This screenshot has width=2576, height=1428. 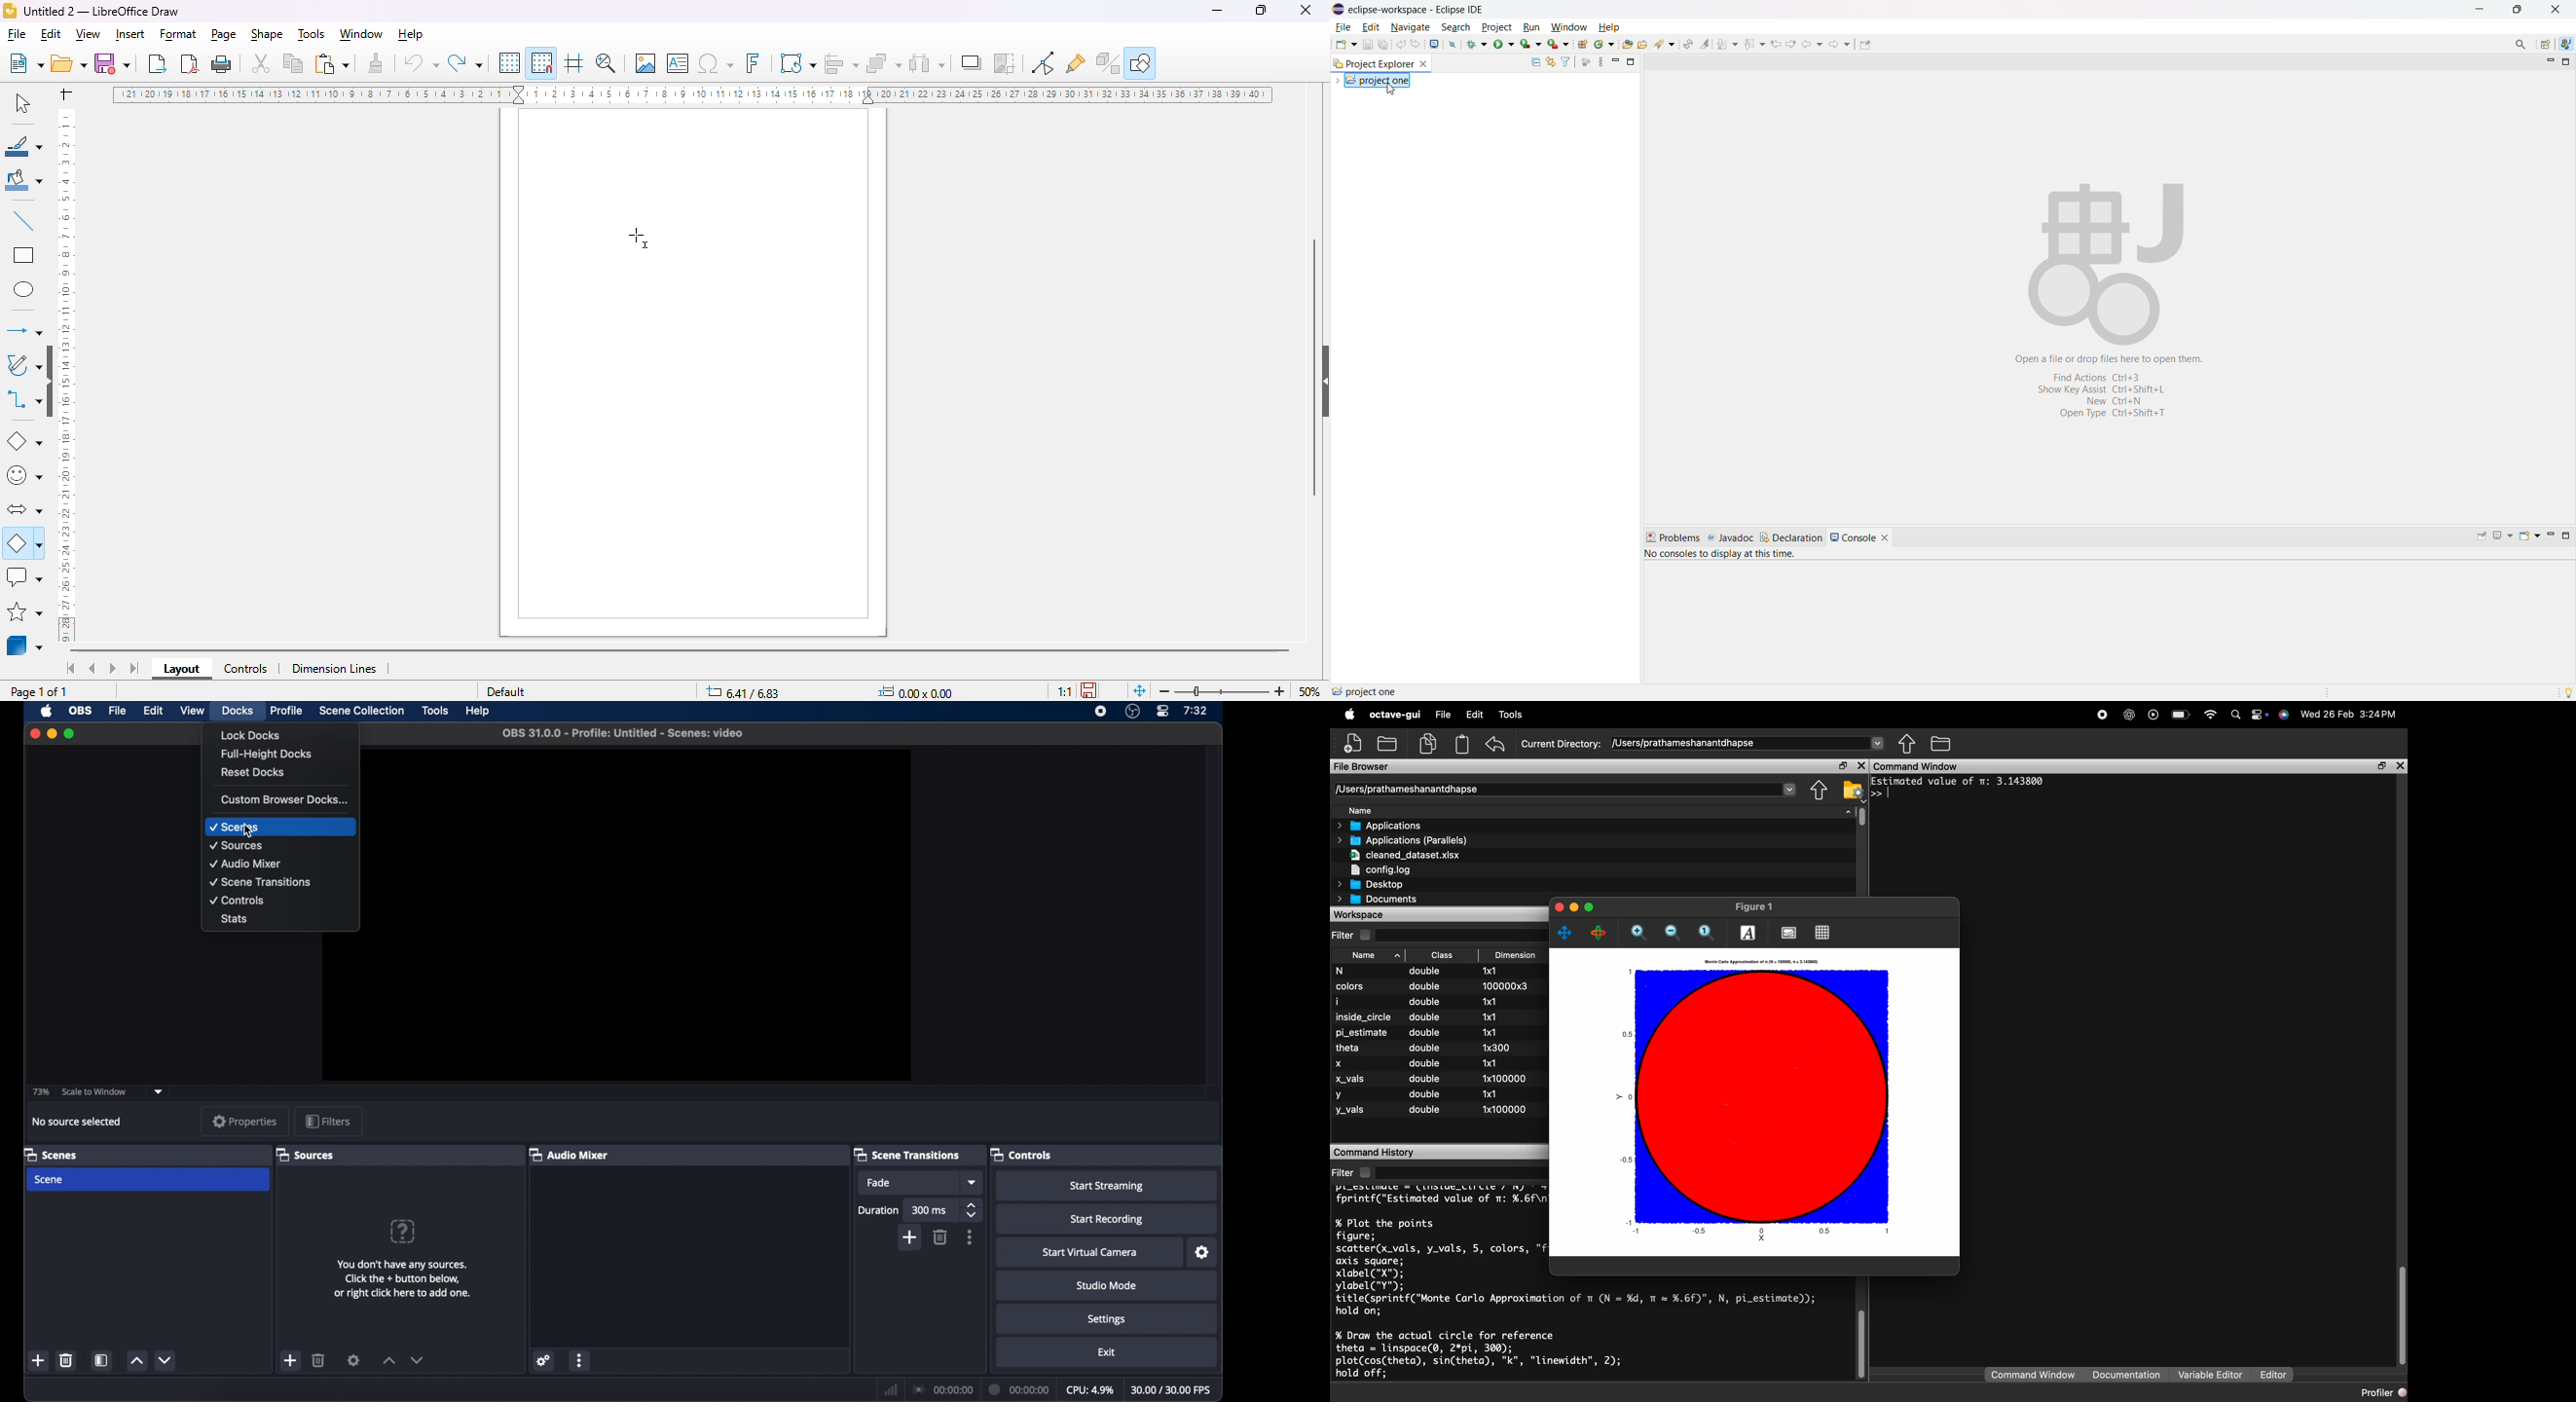 What do you see at coordinates (1427, 1016) in the screenshot?
I see `double` at bounding box center [1427, 1016].